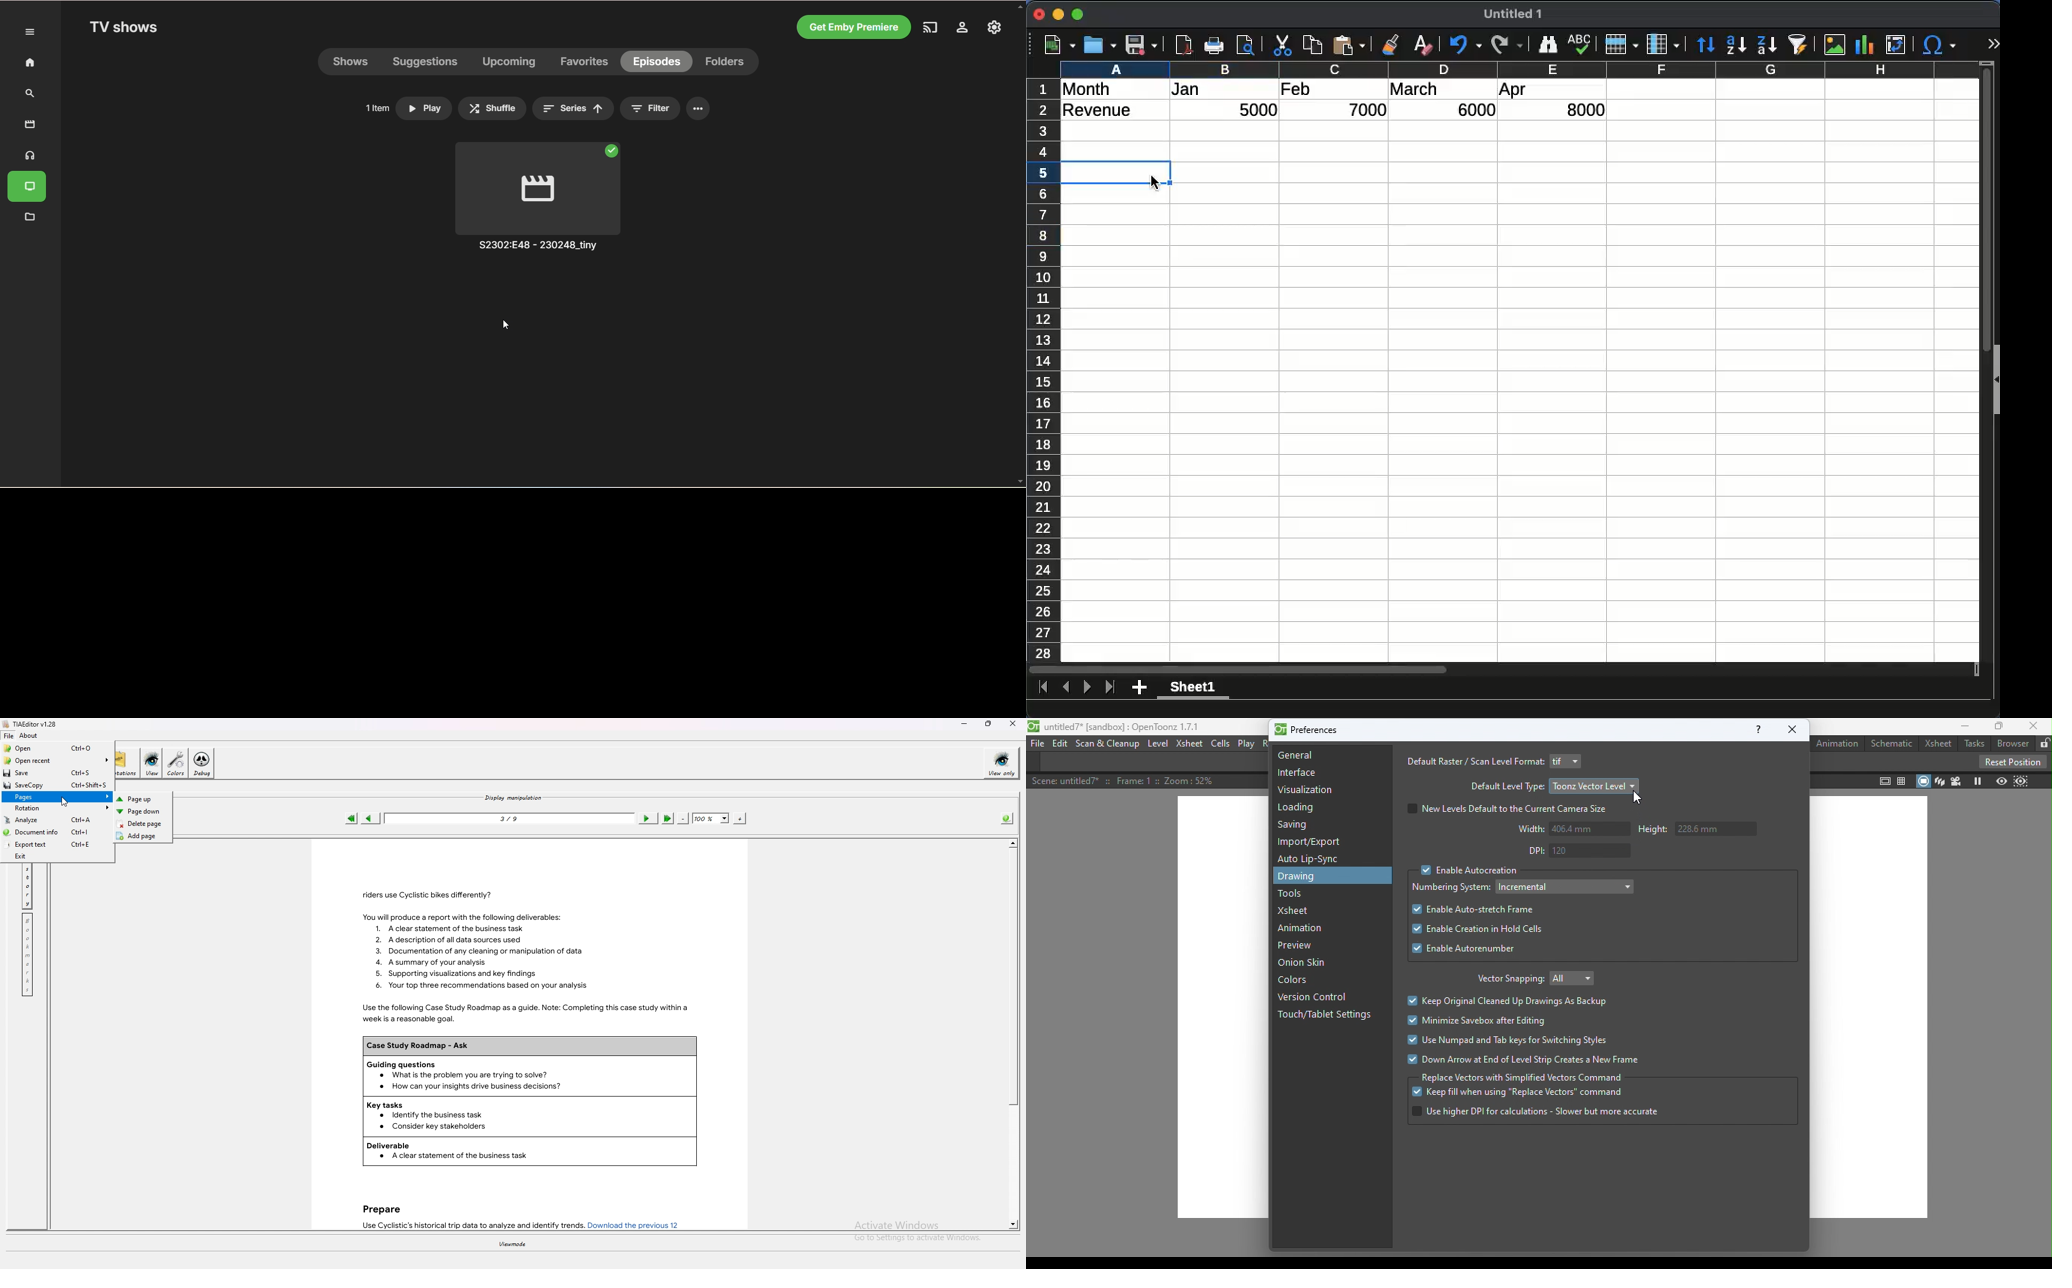 This screenshot has height=1288, width=2072. Describe the element at coordinates (1576, 979) in the screenshot. I see `Drop down` at that location.